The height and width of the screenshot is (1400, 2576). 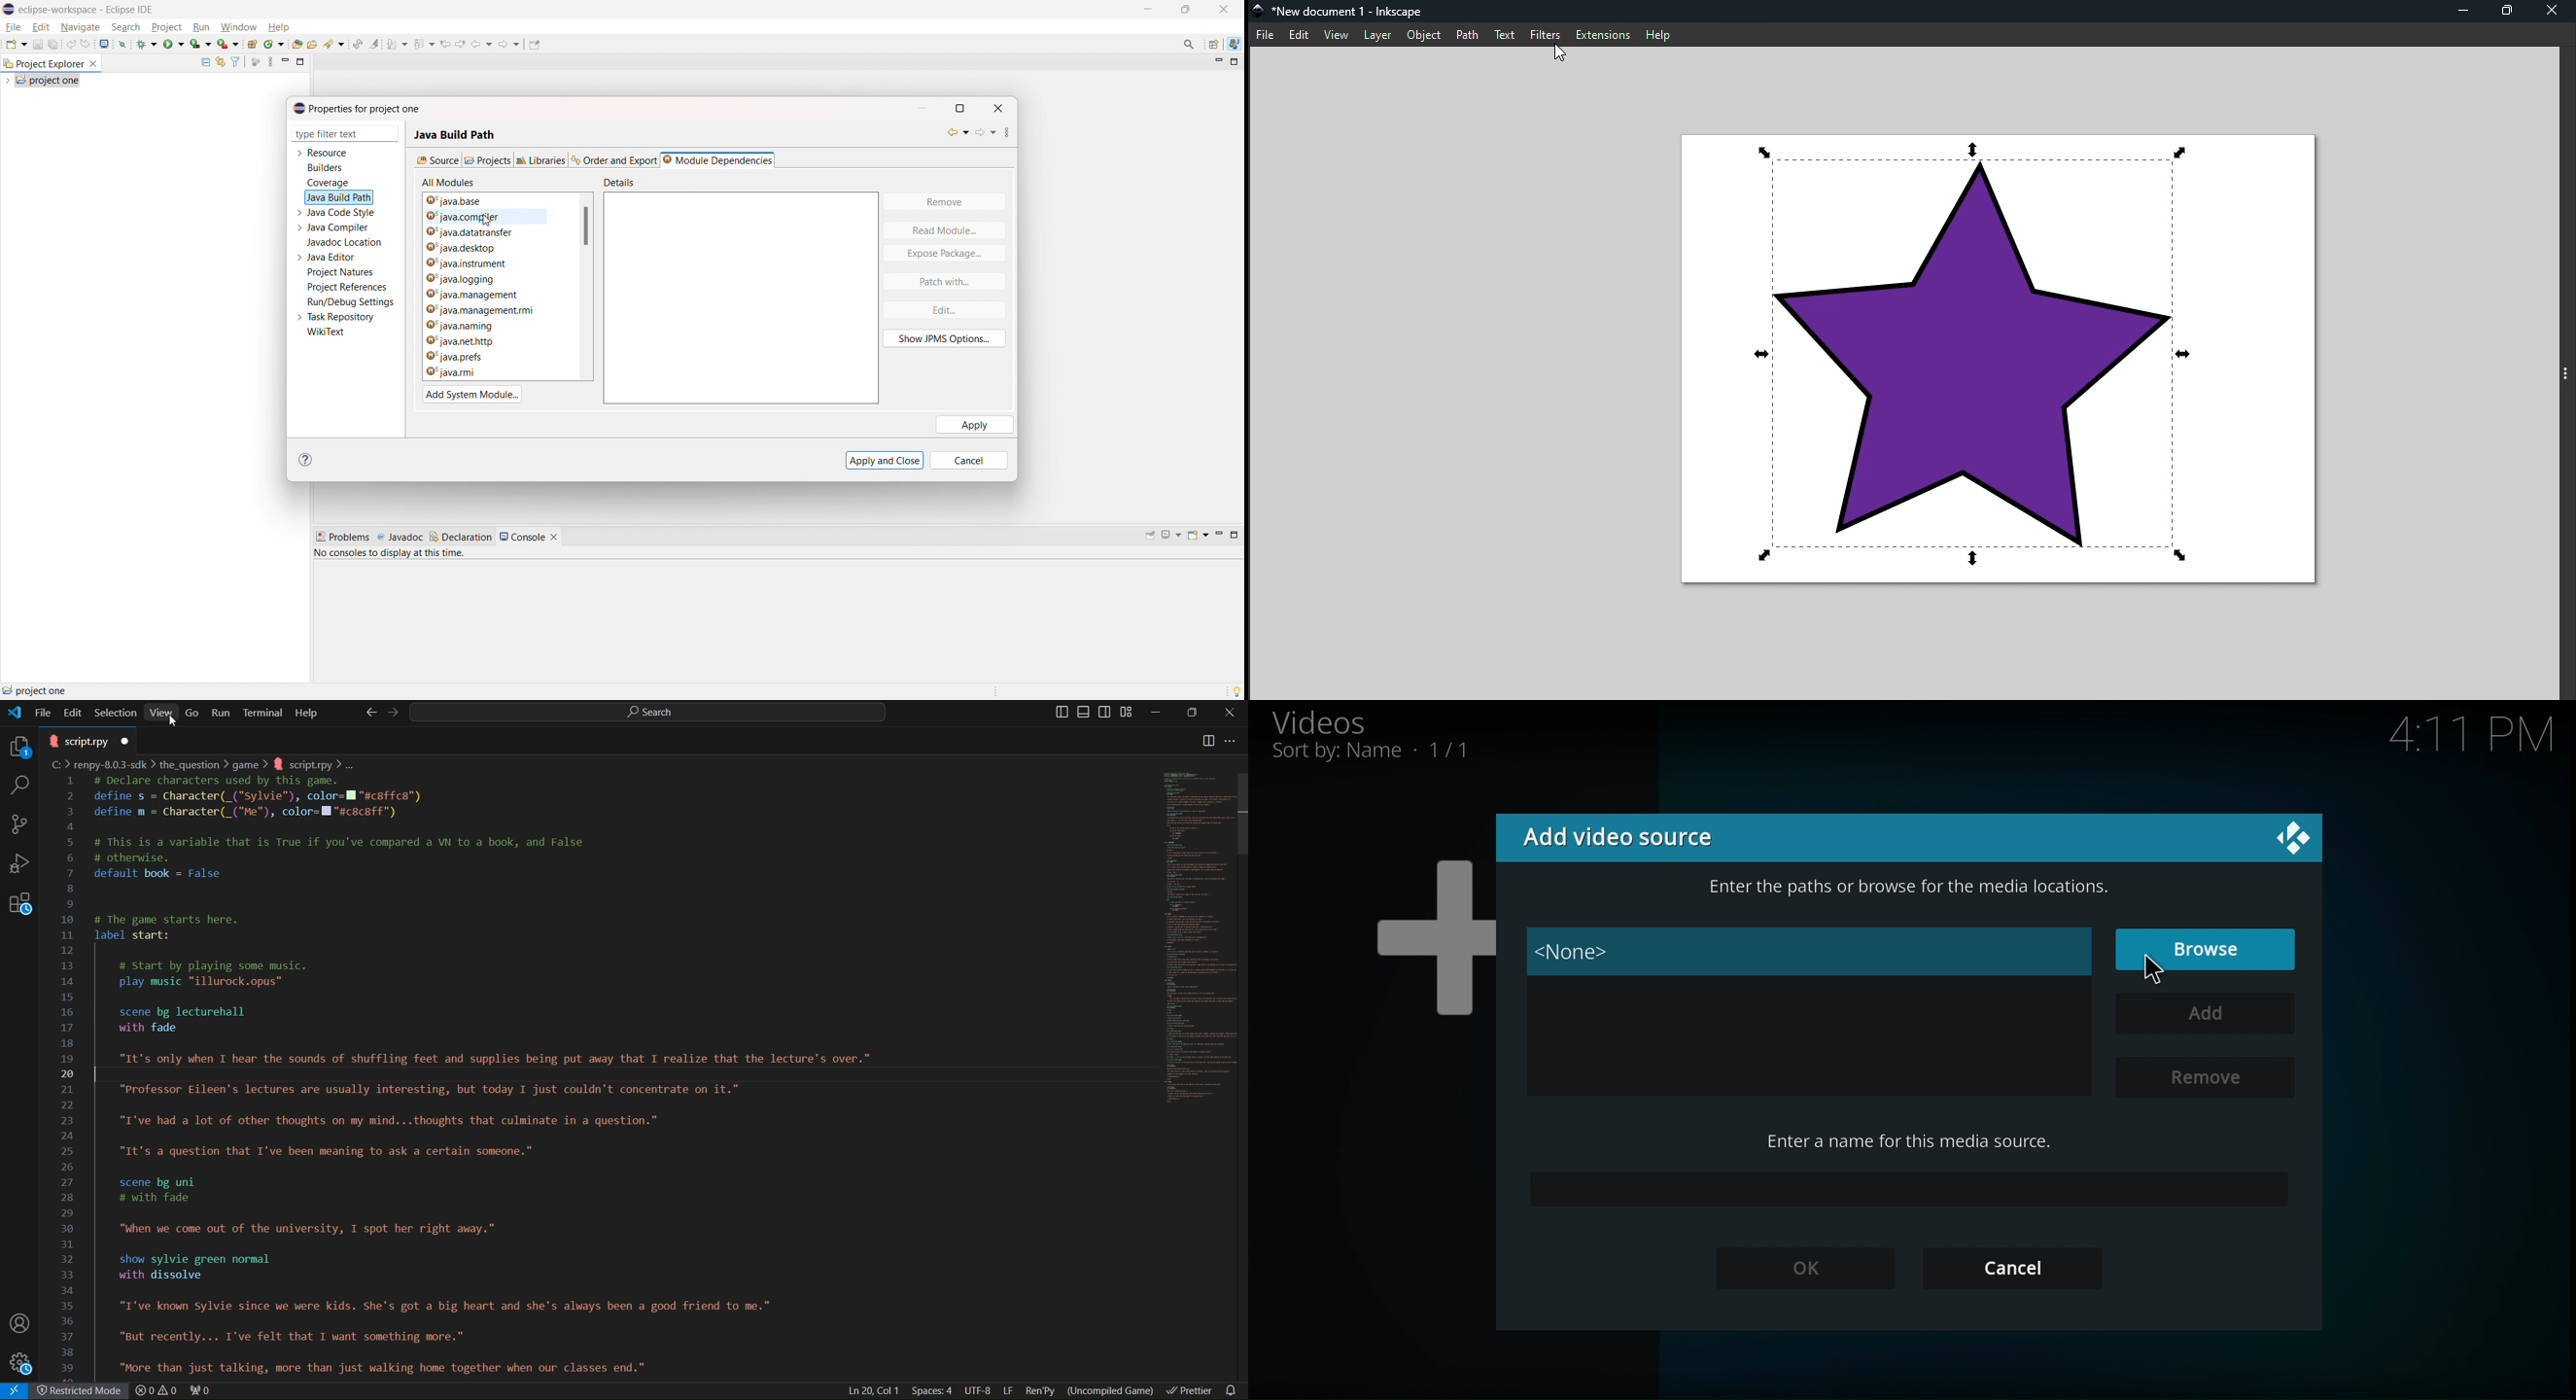 What do you see at coordinates (945, 339) in the screenshot?
I see `show JPMS option` at bounding box center [945, 339].